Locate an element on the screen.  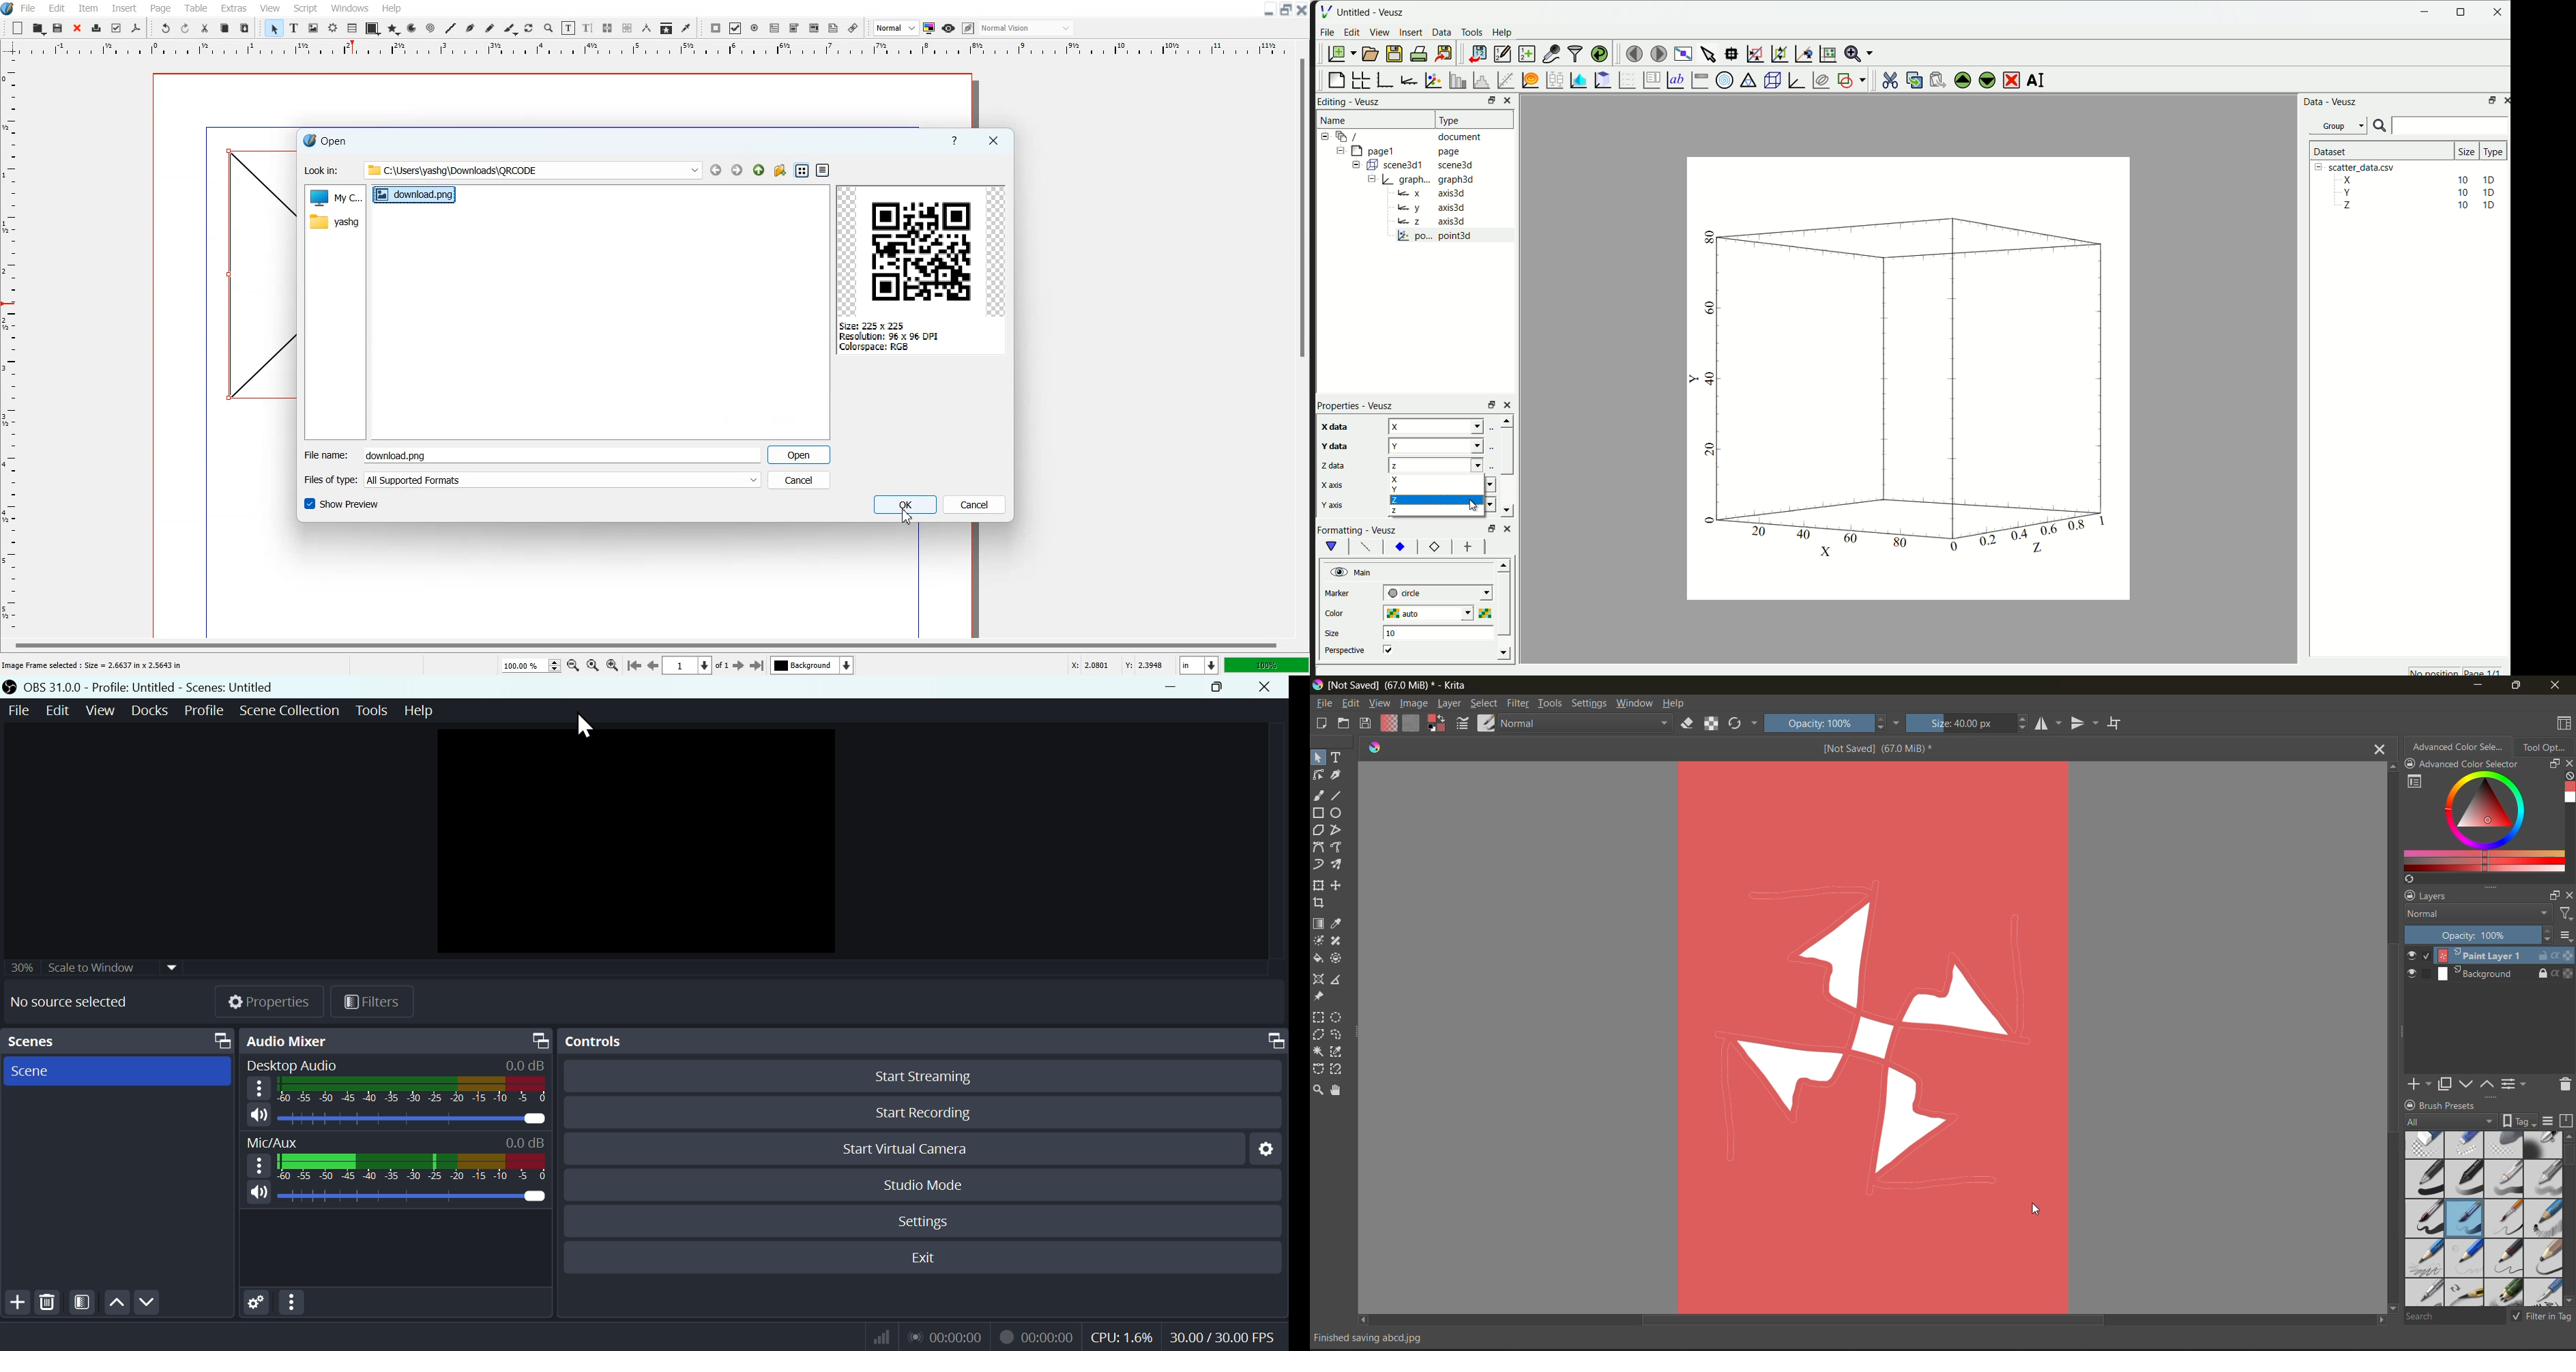
Add is located at coordinates (18, 27).